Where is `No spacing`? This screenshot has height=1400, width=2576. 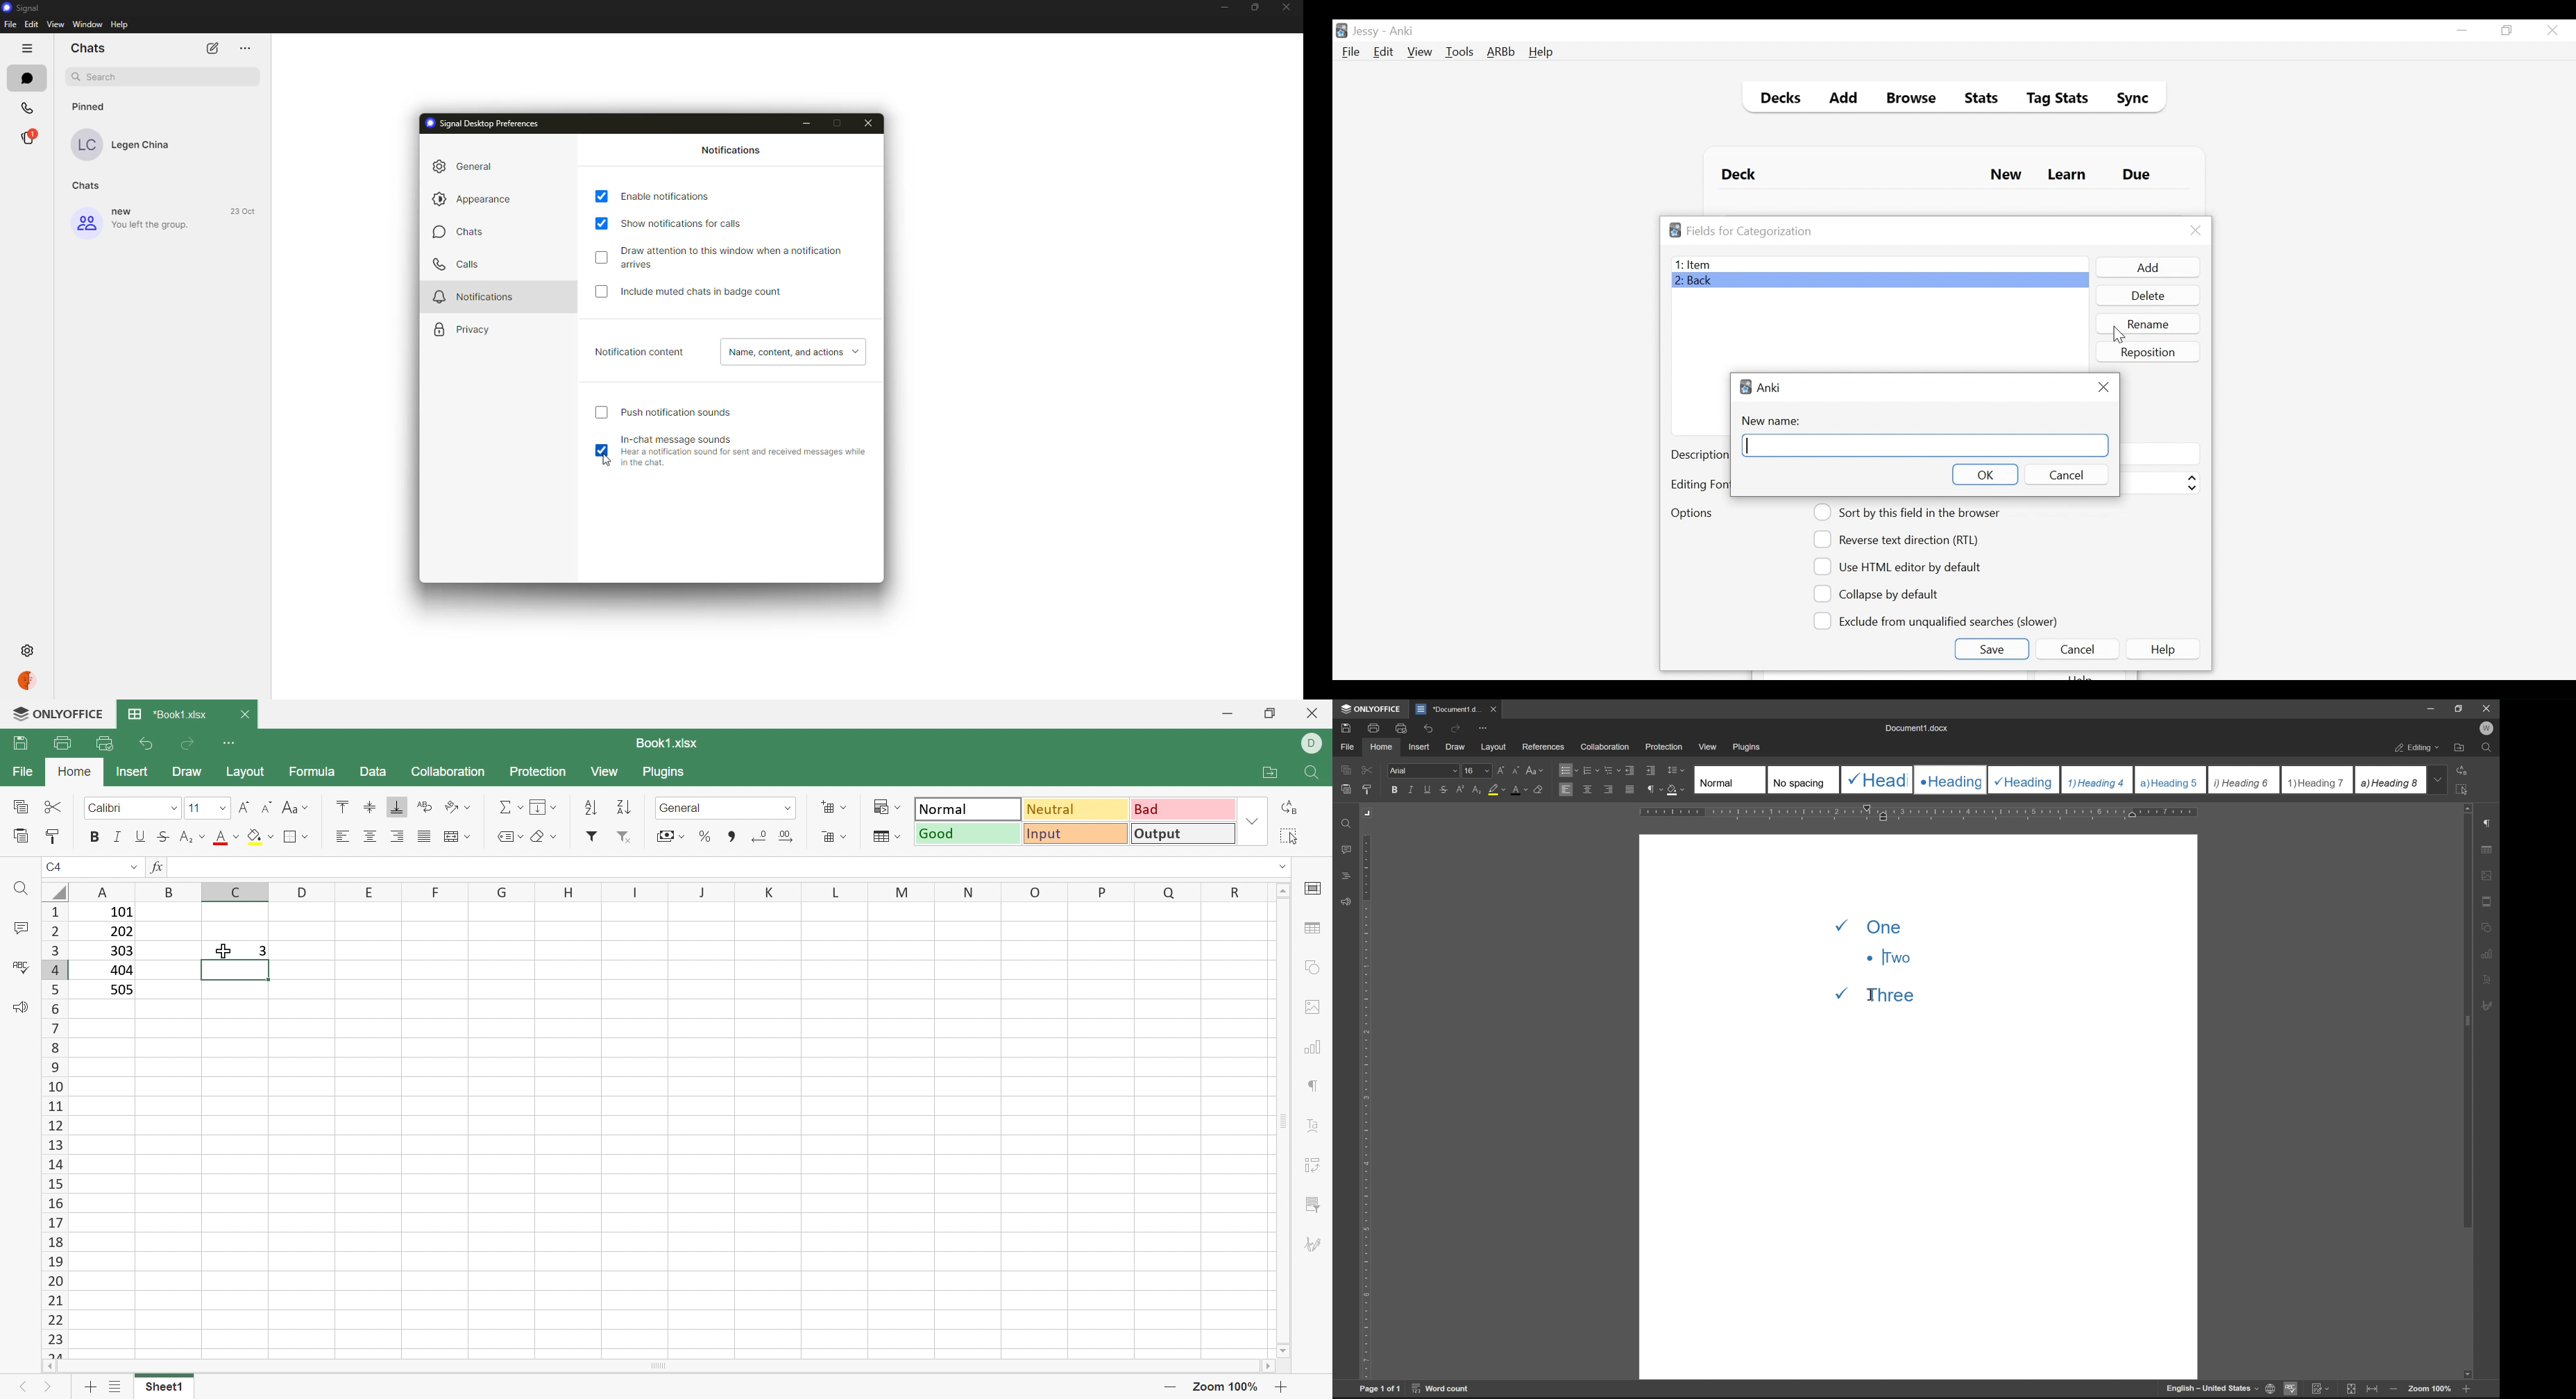 No spacing is located at coordinates (1802, 779).